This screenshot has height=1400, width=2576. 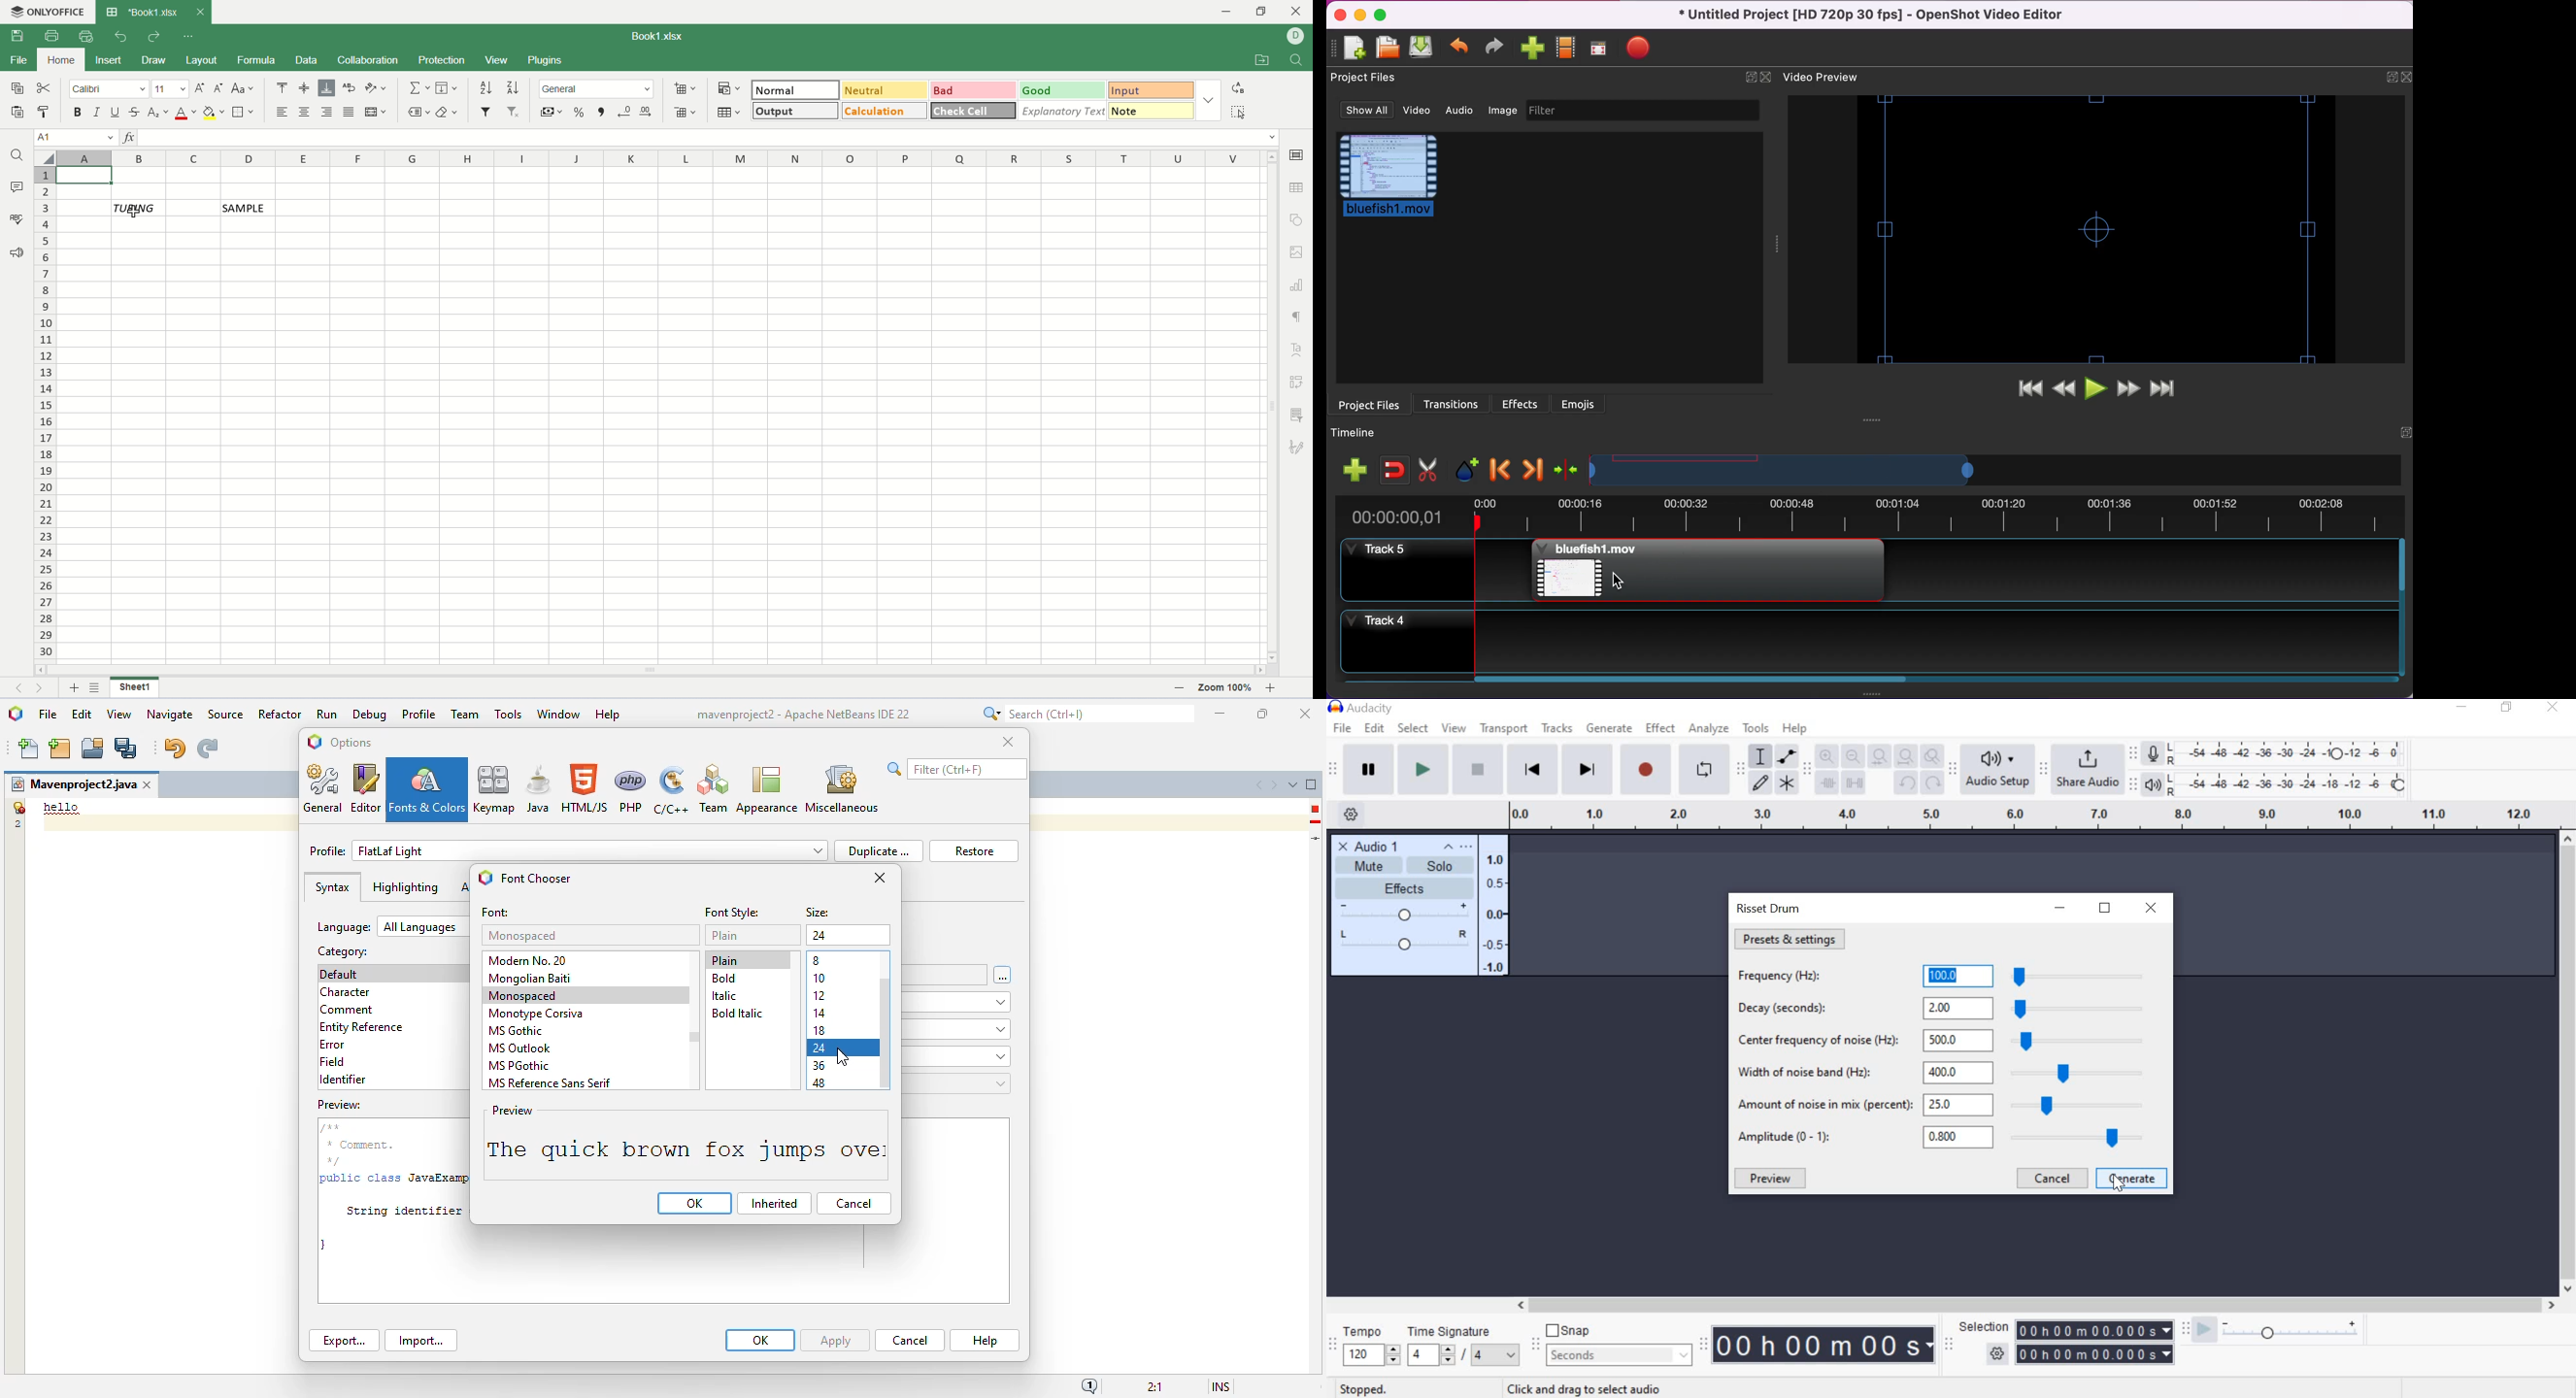 What do you see at coordinates (664, 159) in the screenshot?
I see `column name` at bounding box center [664, 159].